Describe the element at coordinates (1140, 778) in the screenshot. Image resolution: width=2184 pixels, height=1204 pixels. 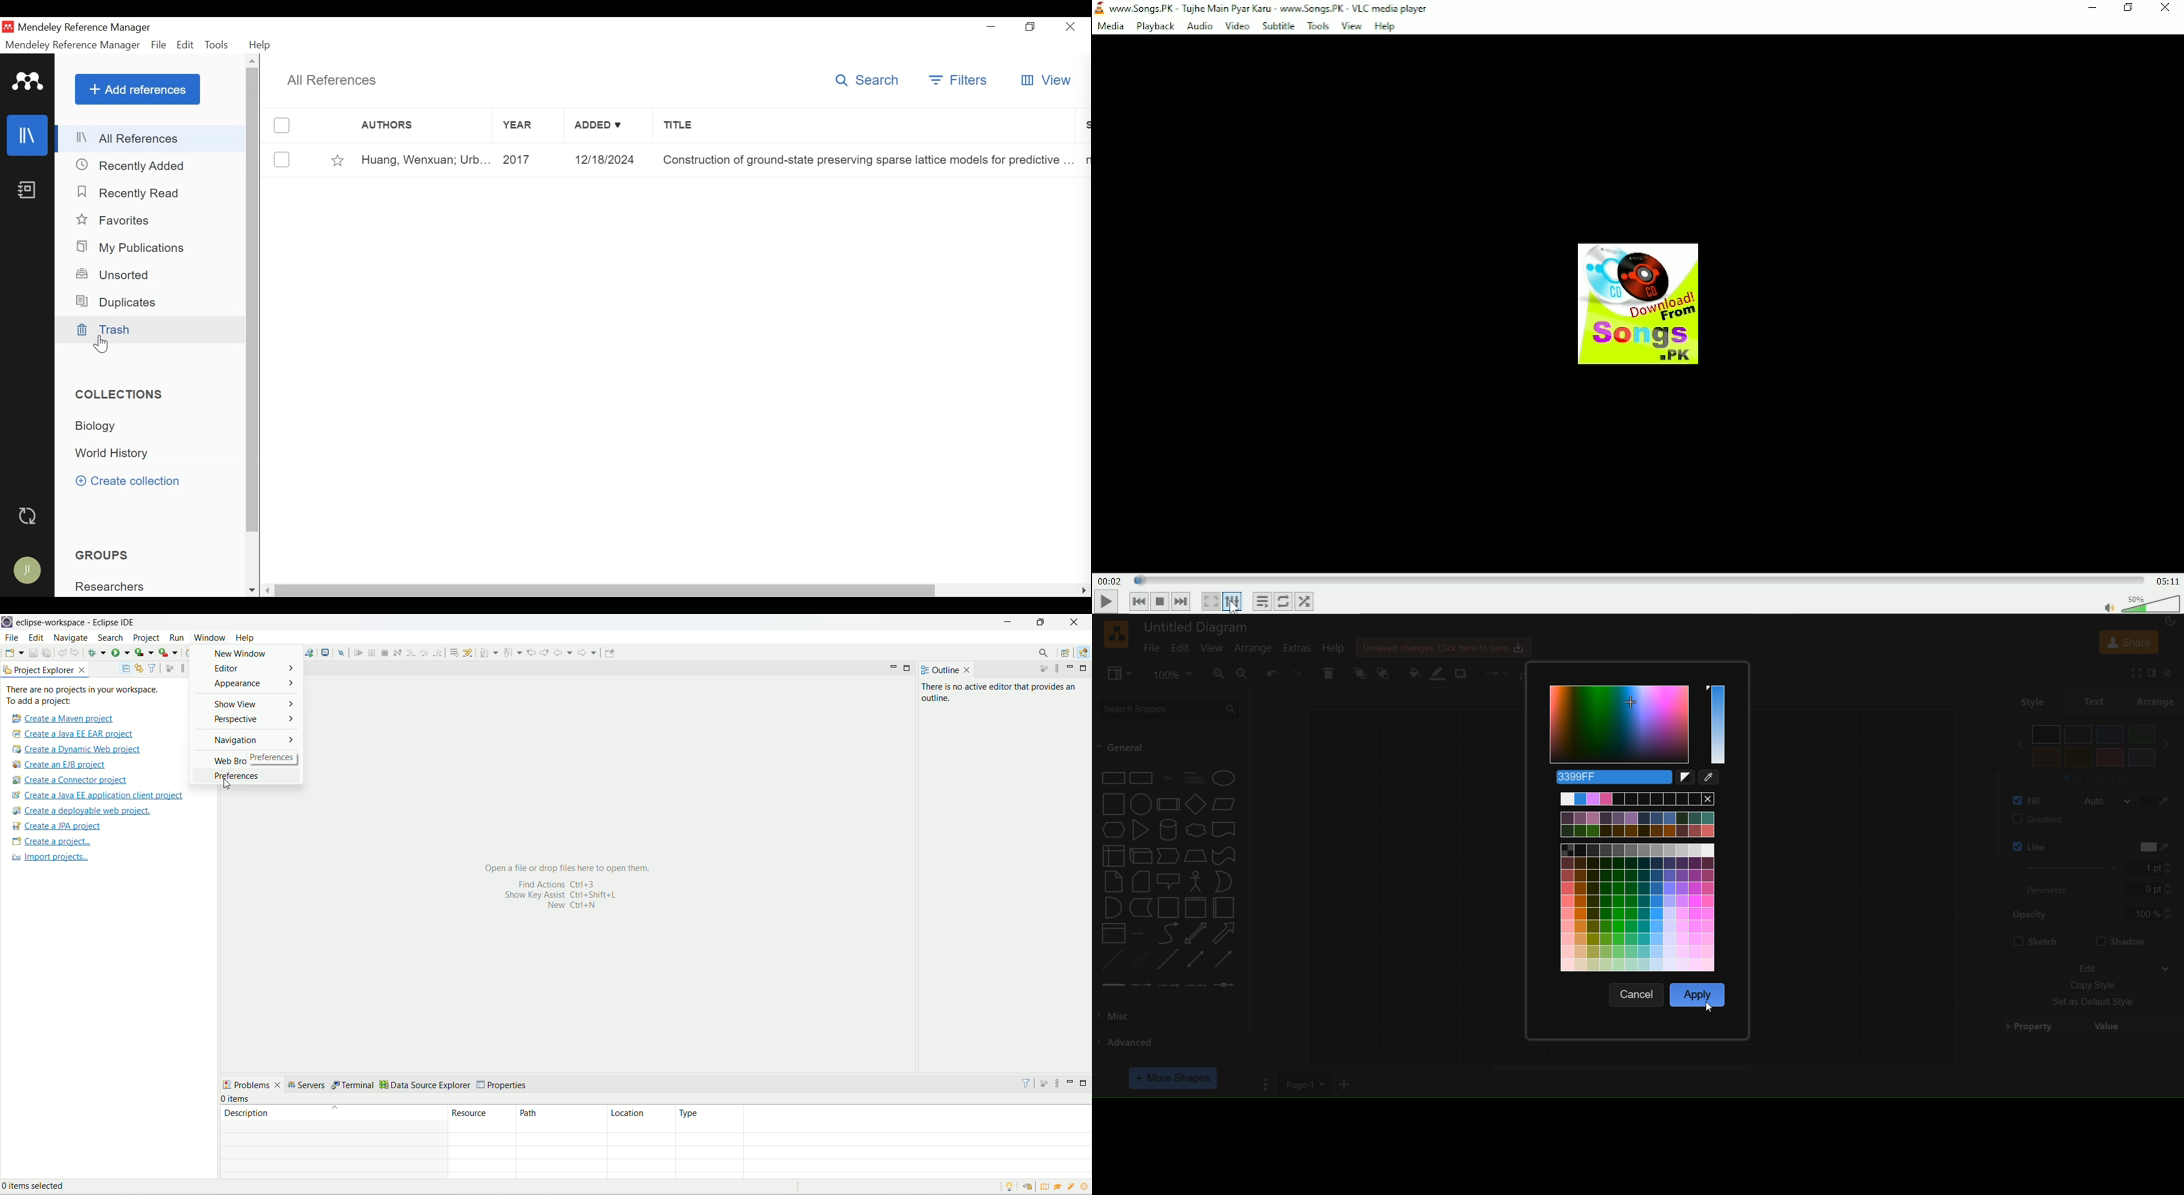
I see `rounded rectangle` at that location.